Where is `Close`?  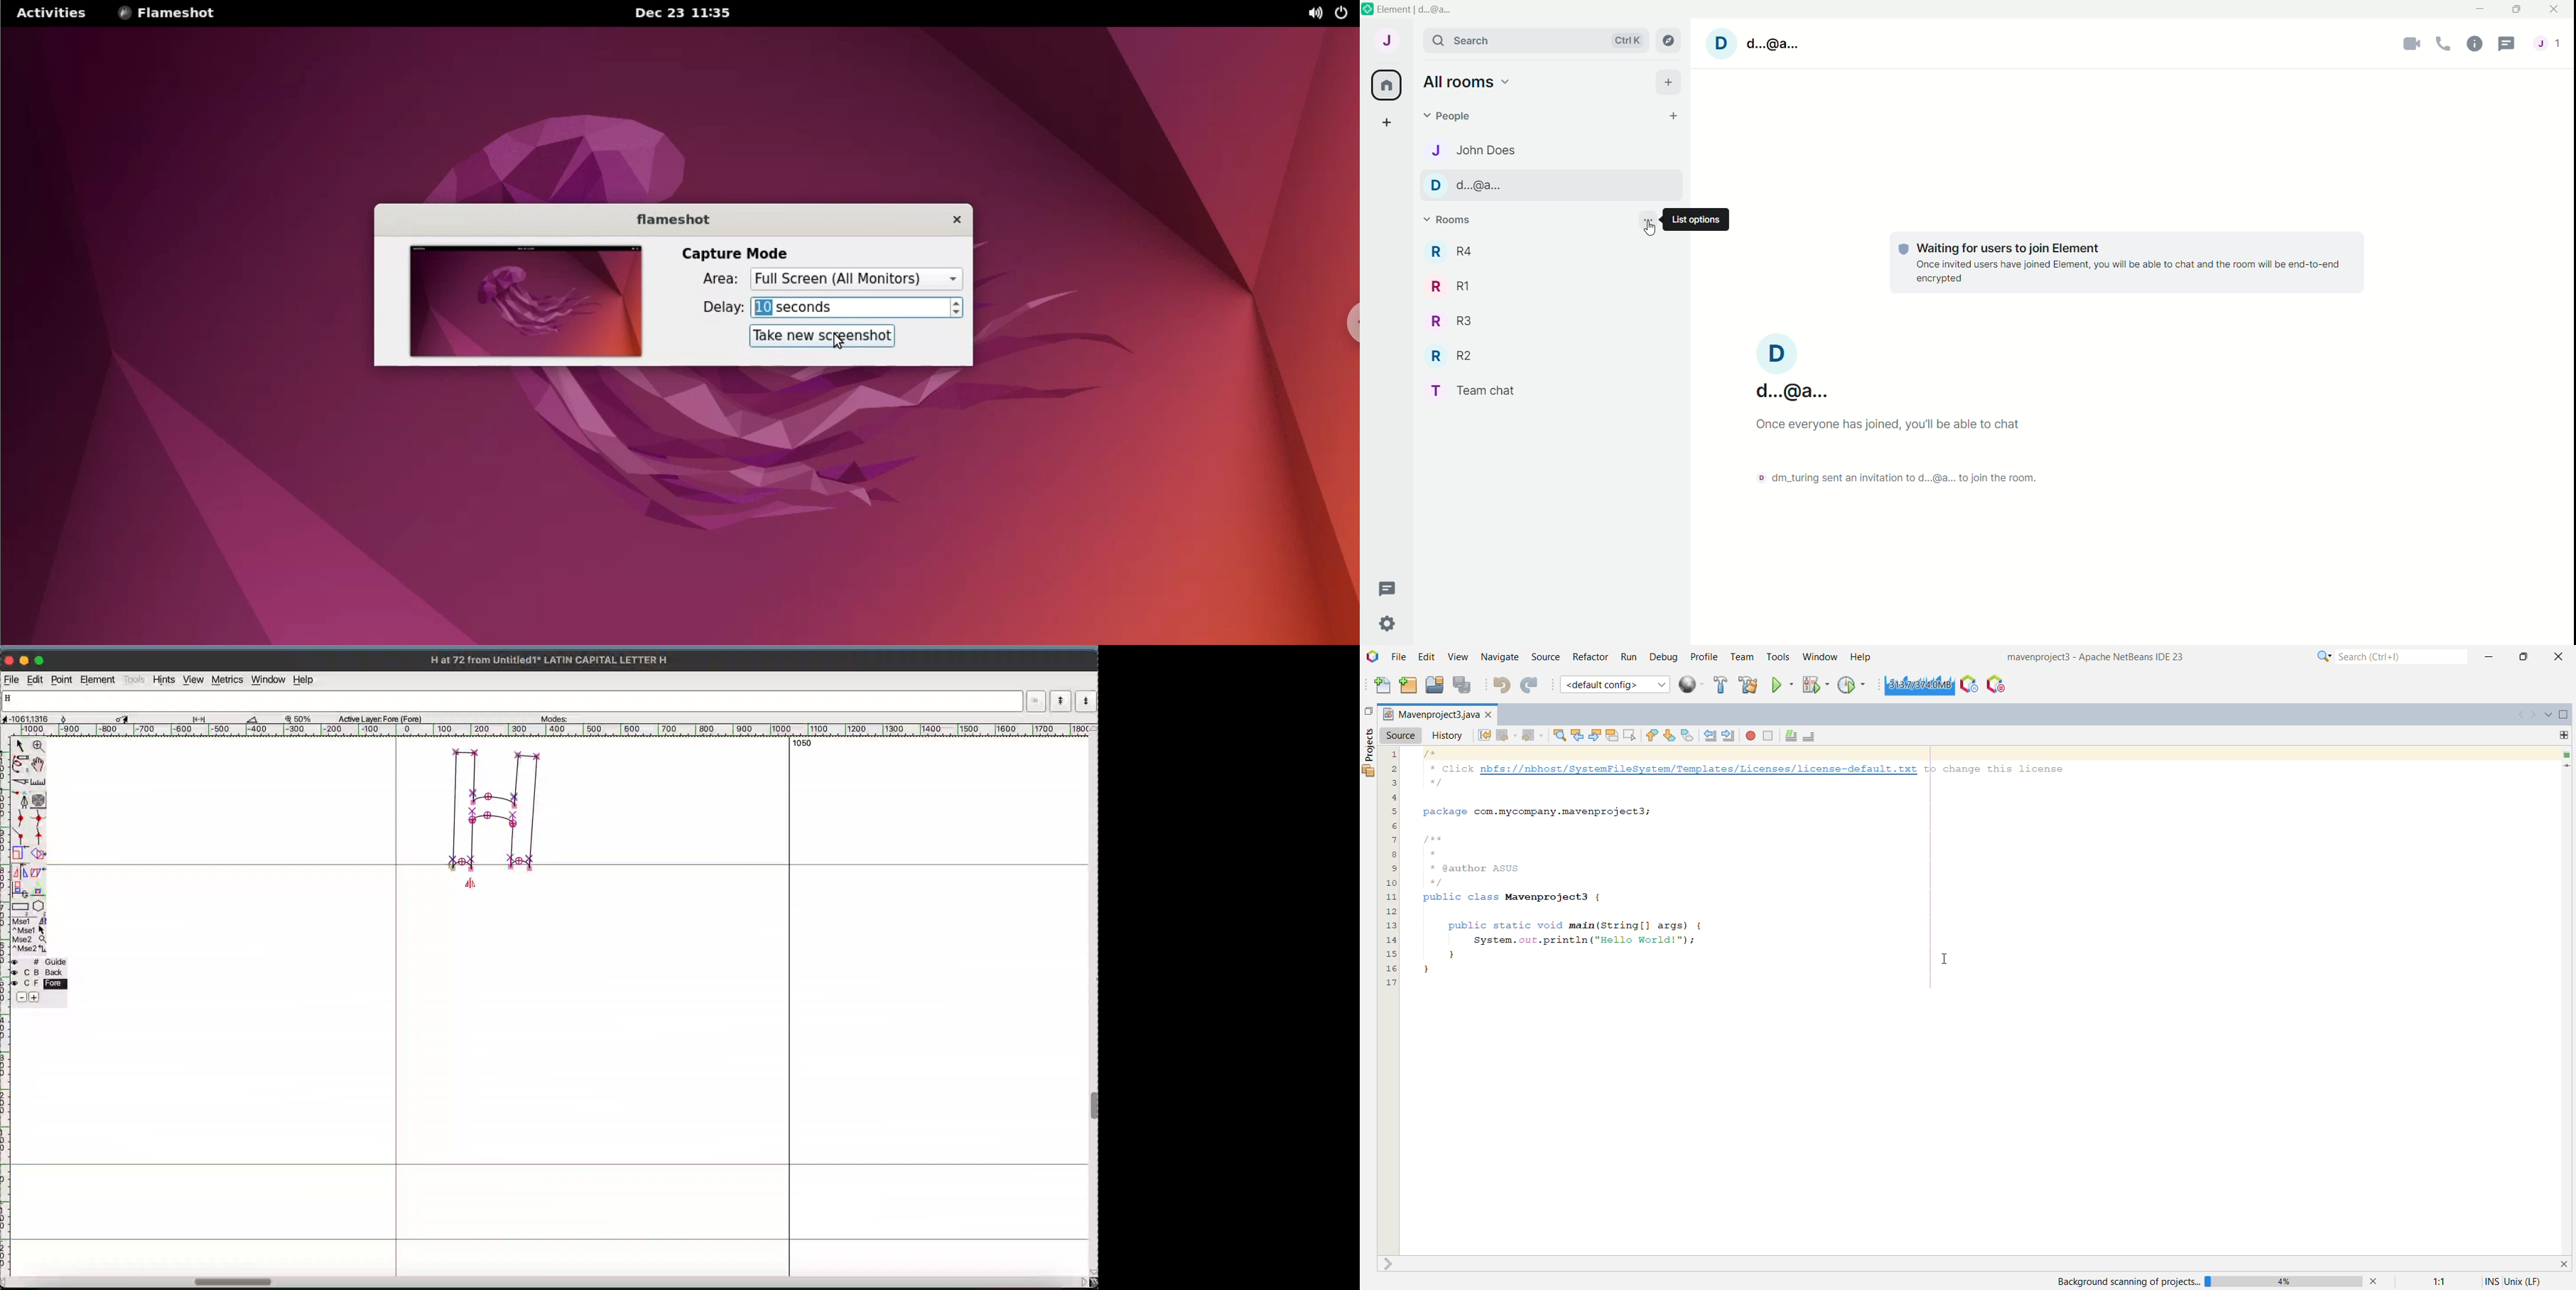
Close is located at coordinates (2562, 1264).